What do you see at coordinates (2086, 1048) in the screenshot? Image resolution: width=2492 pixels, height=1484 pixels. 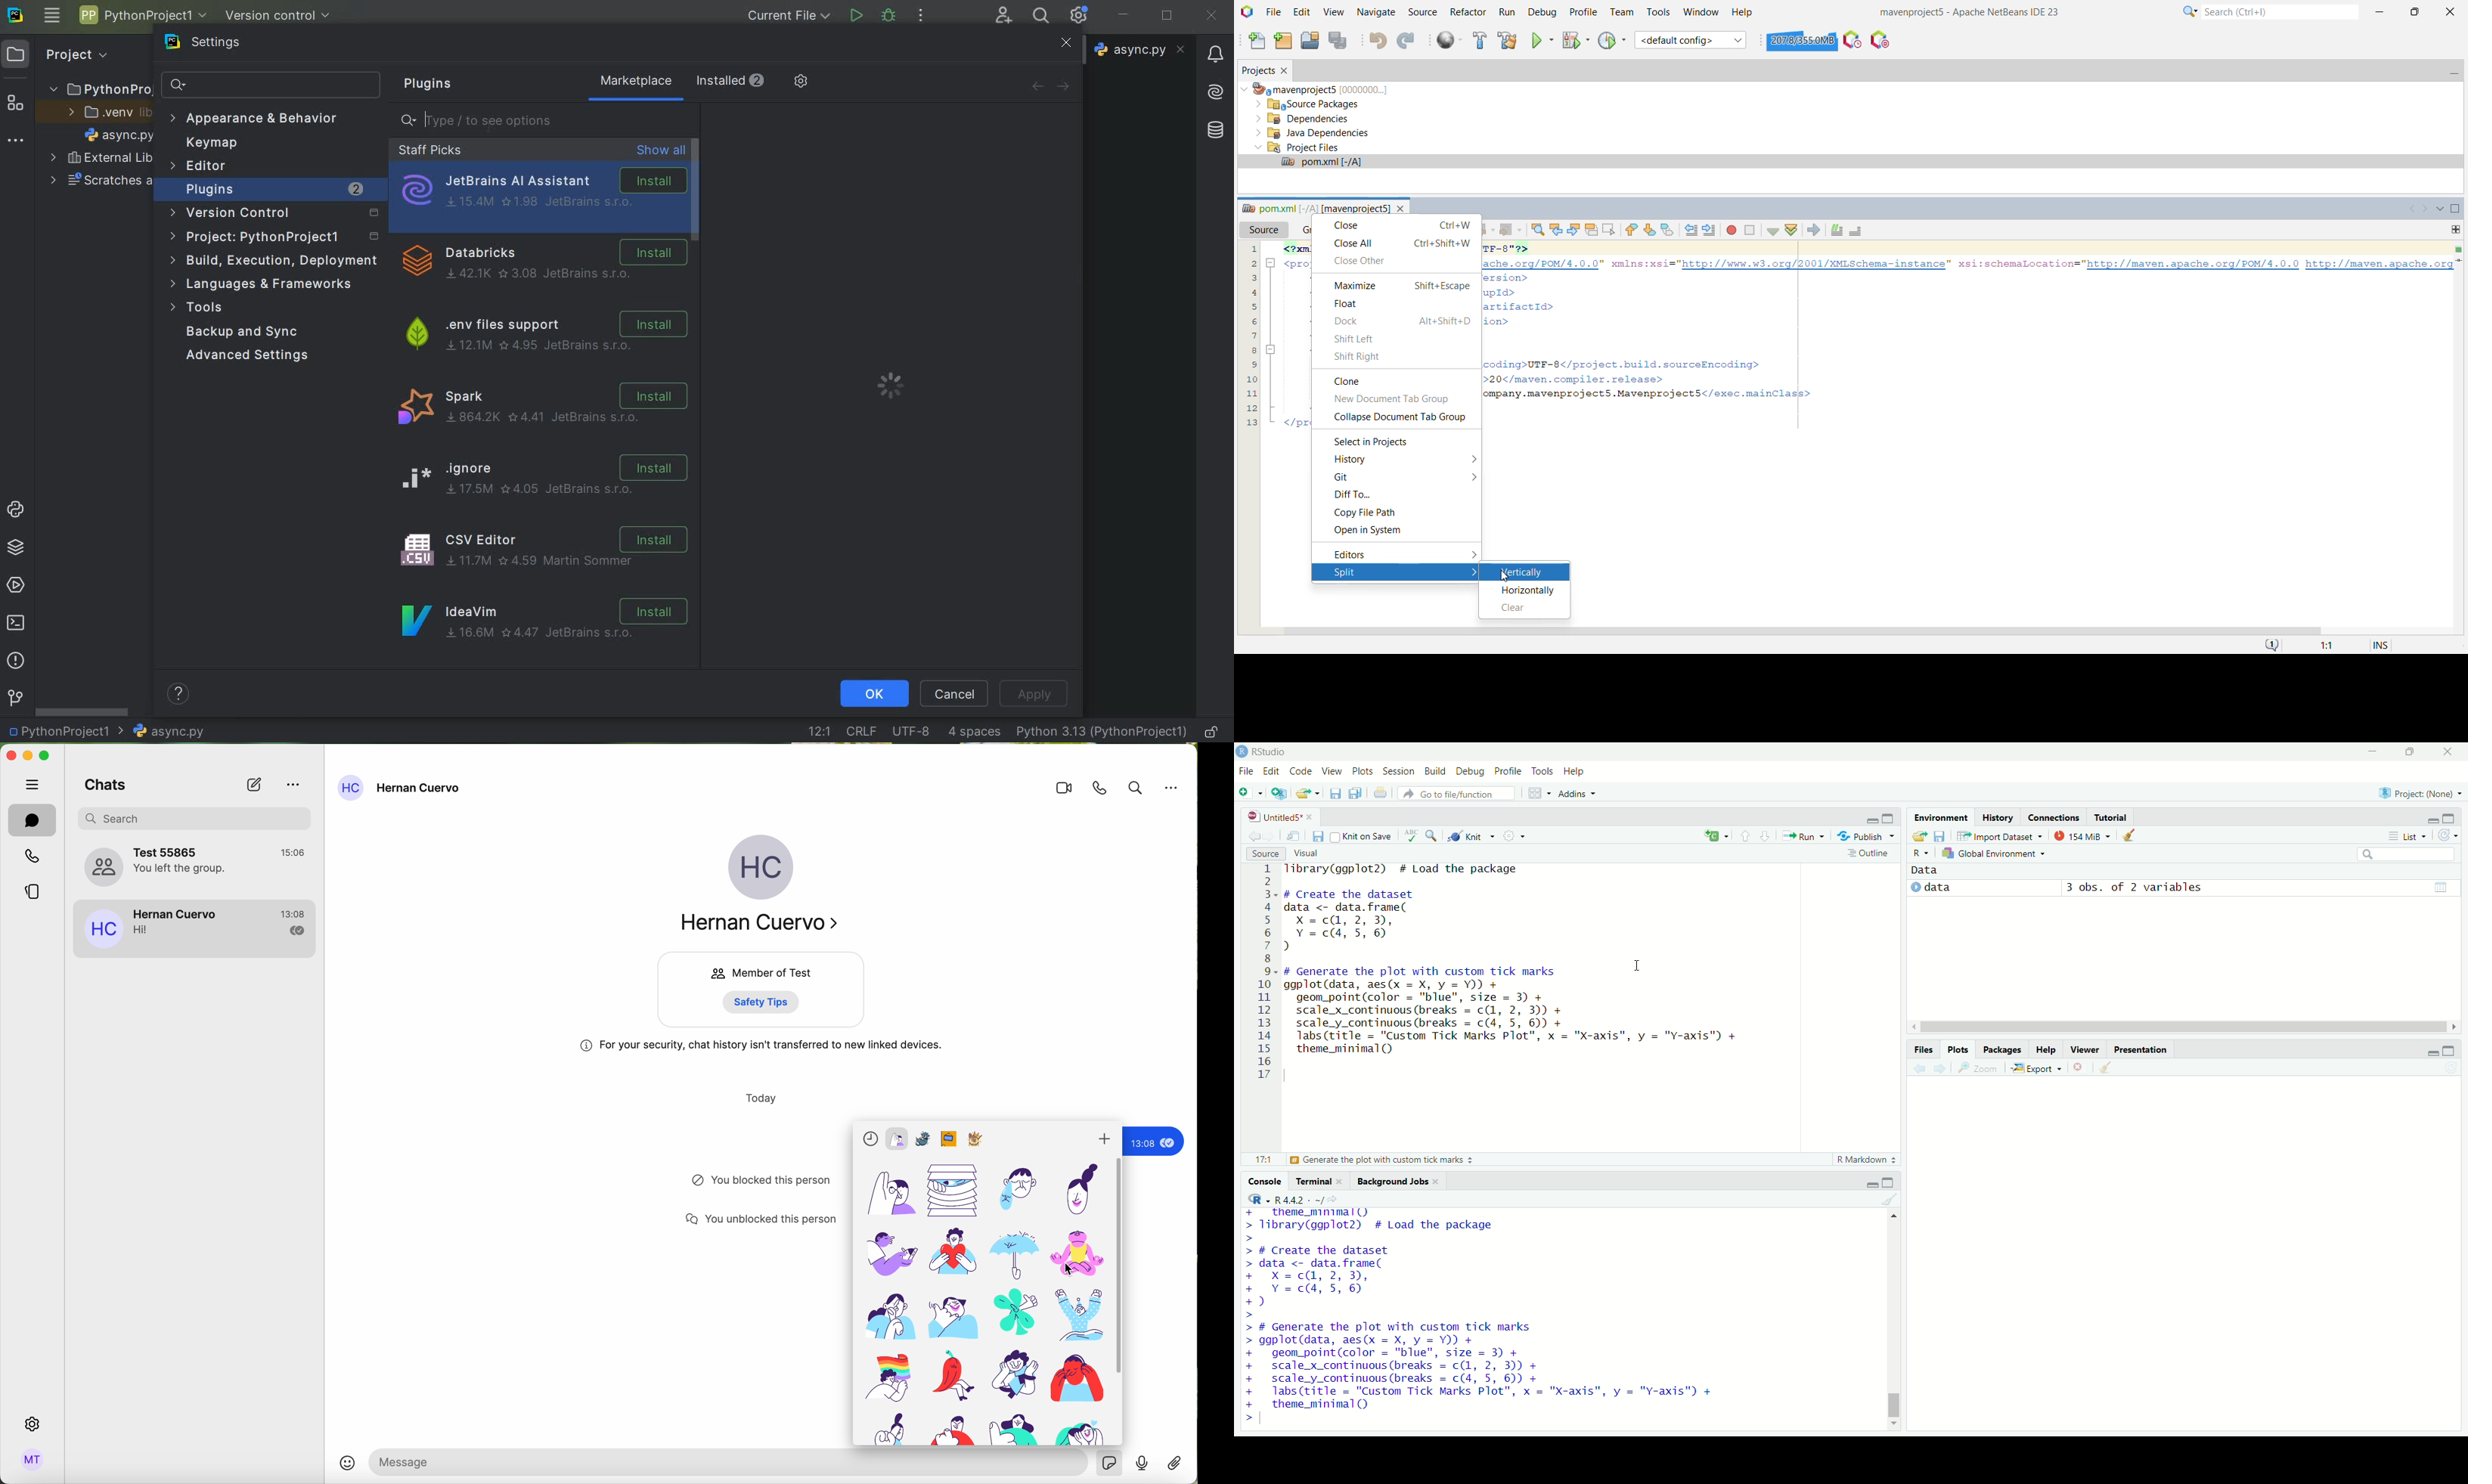 I see `viewer` at bounding box center [2086, 1048].